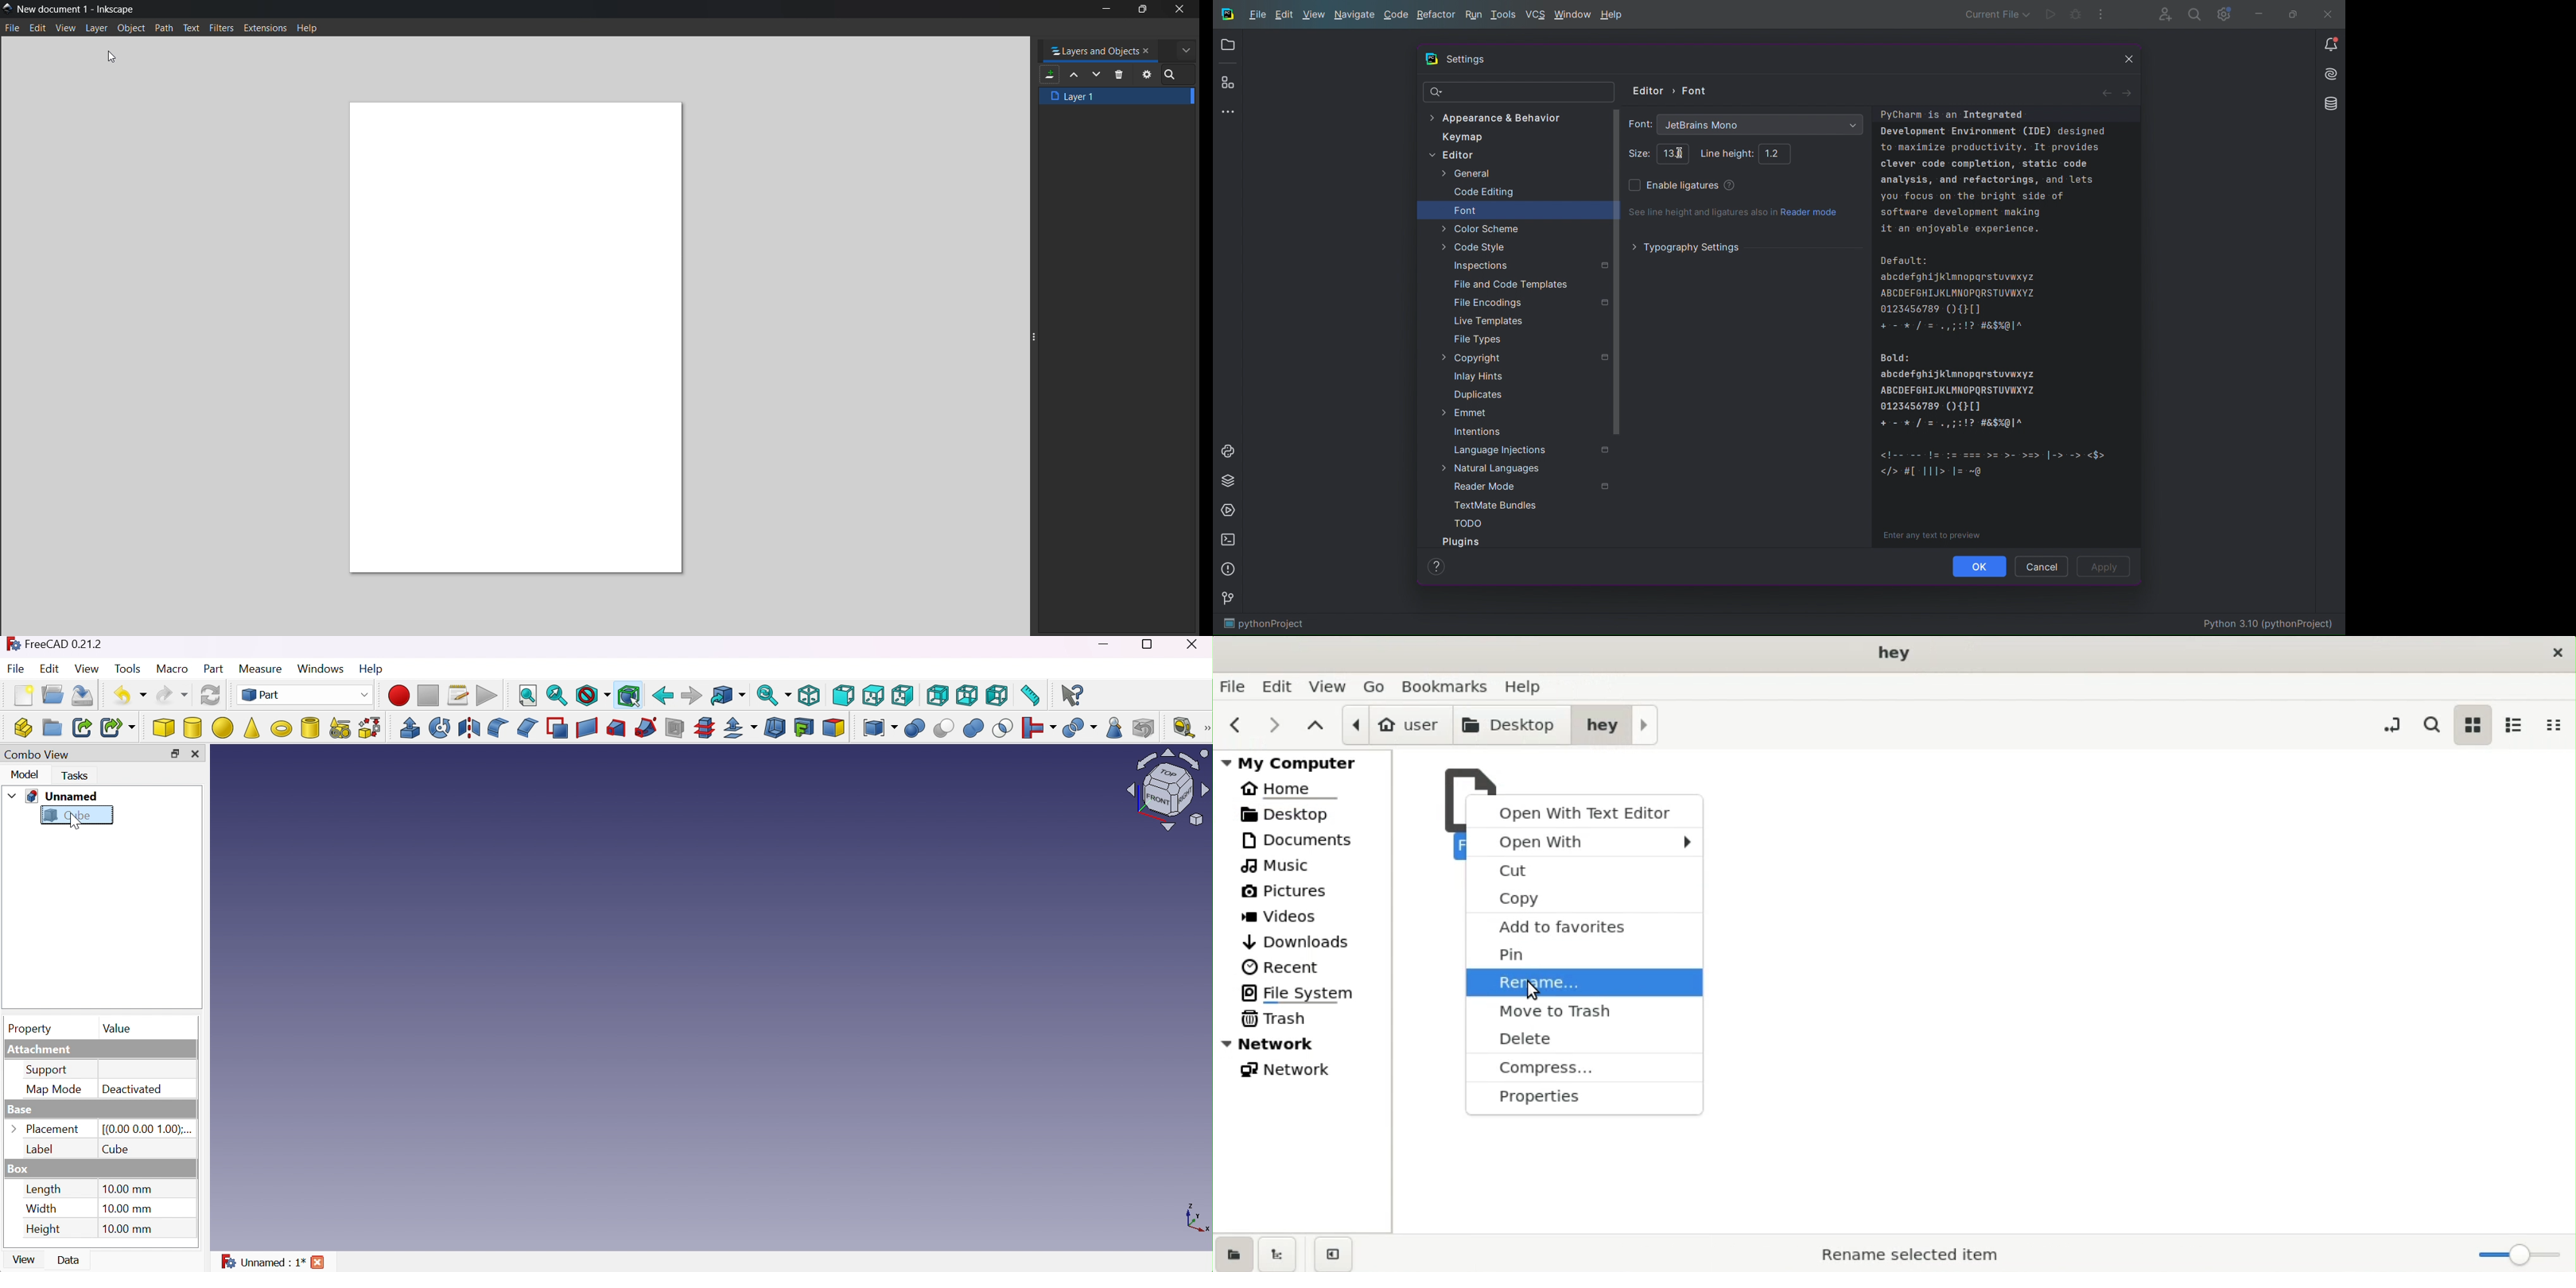 Image resolution: width=2576 pixels, height=1288 pixels. What do you see at coordinates (264, 1263) in the screenshot?
I see `Unnamed : 1*` at bounding box center [264, 1263].